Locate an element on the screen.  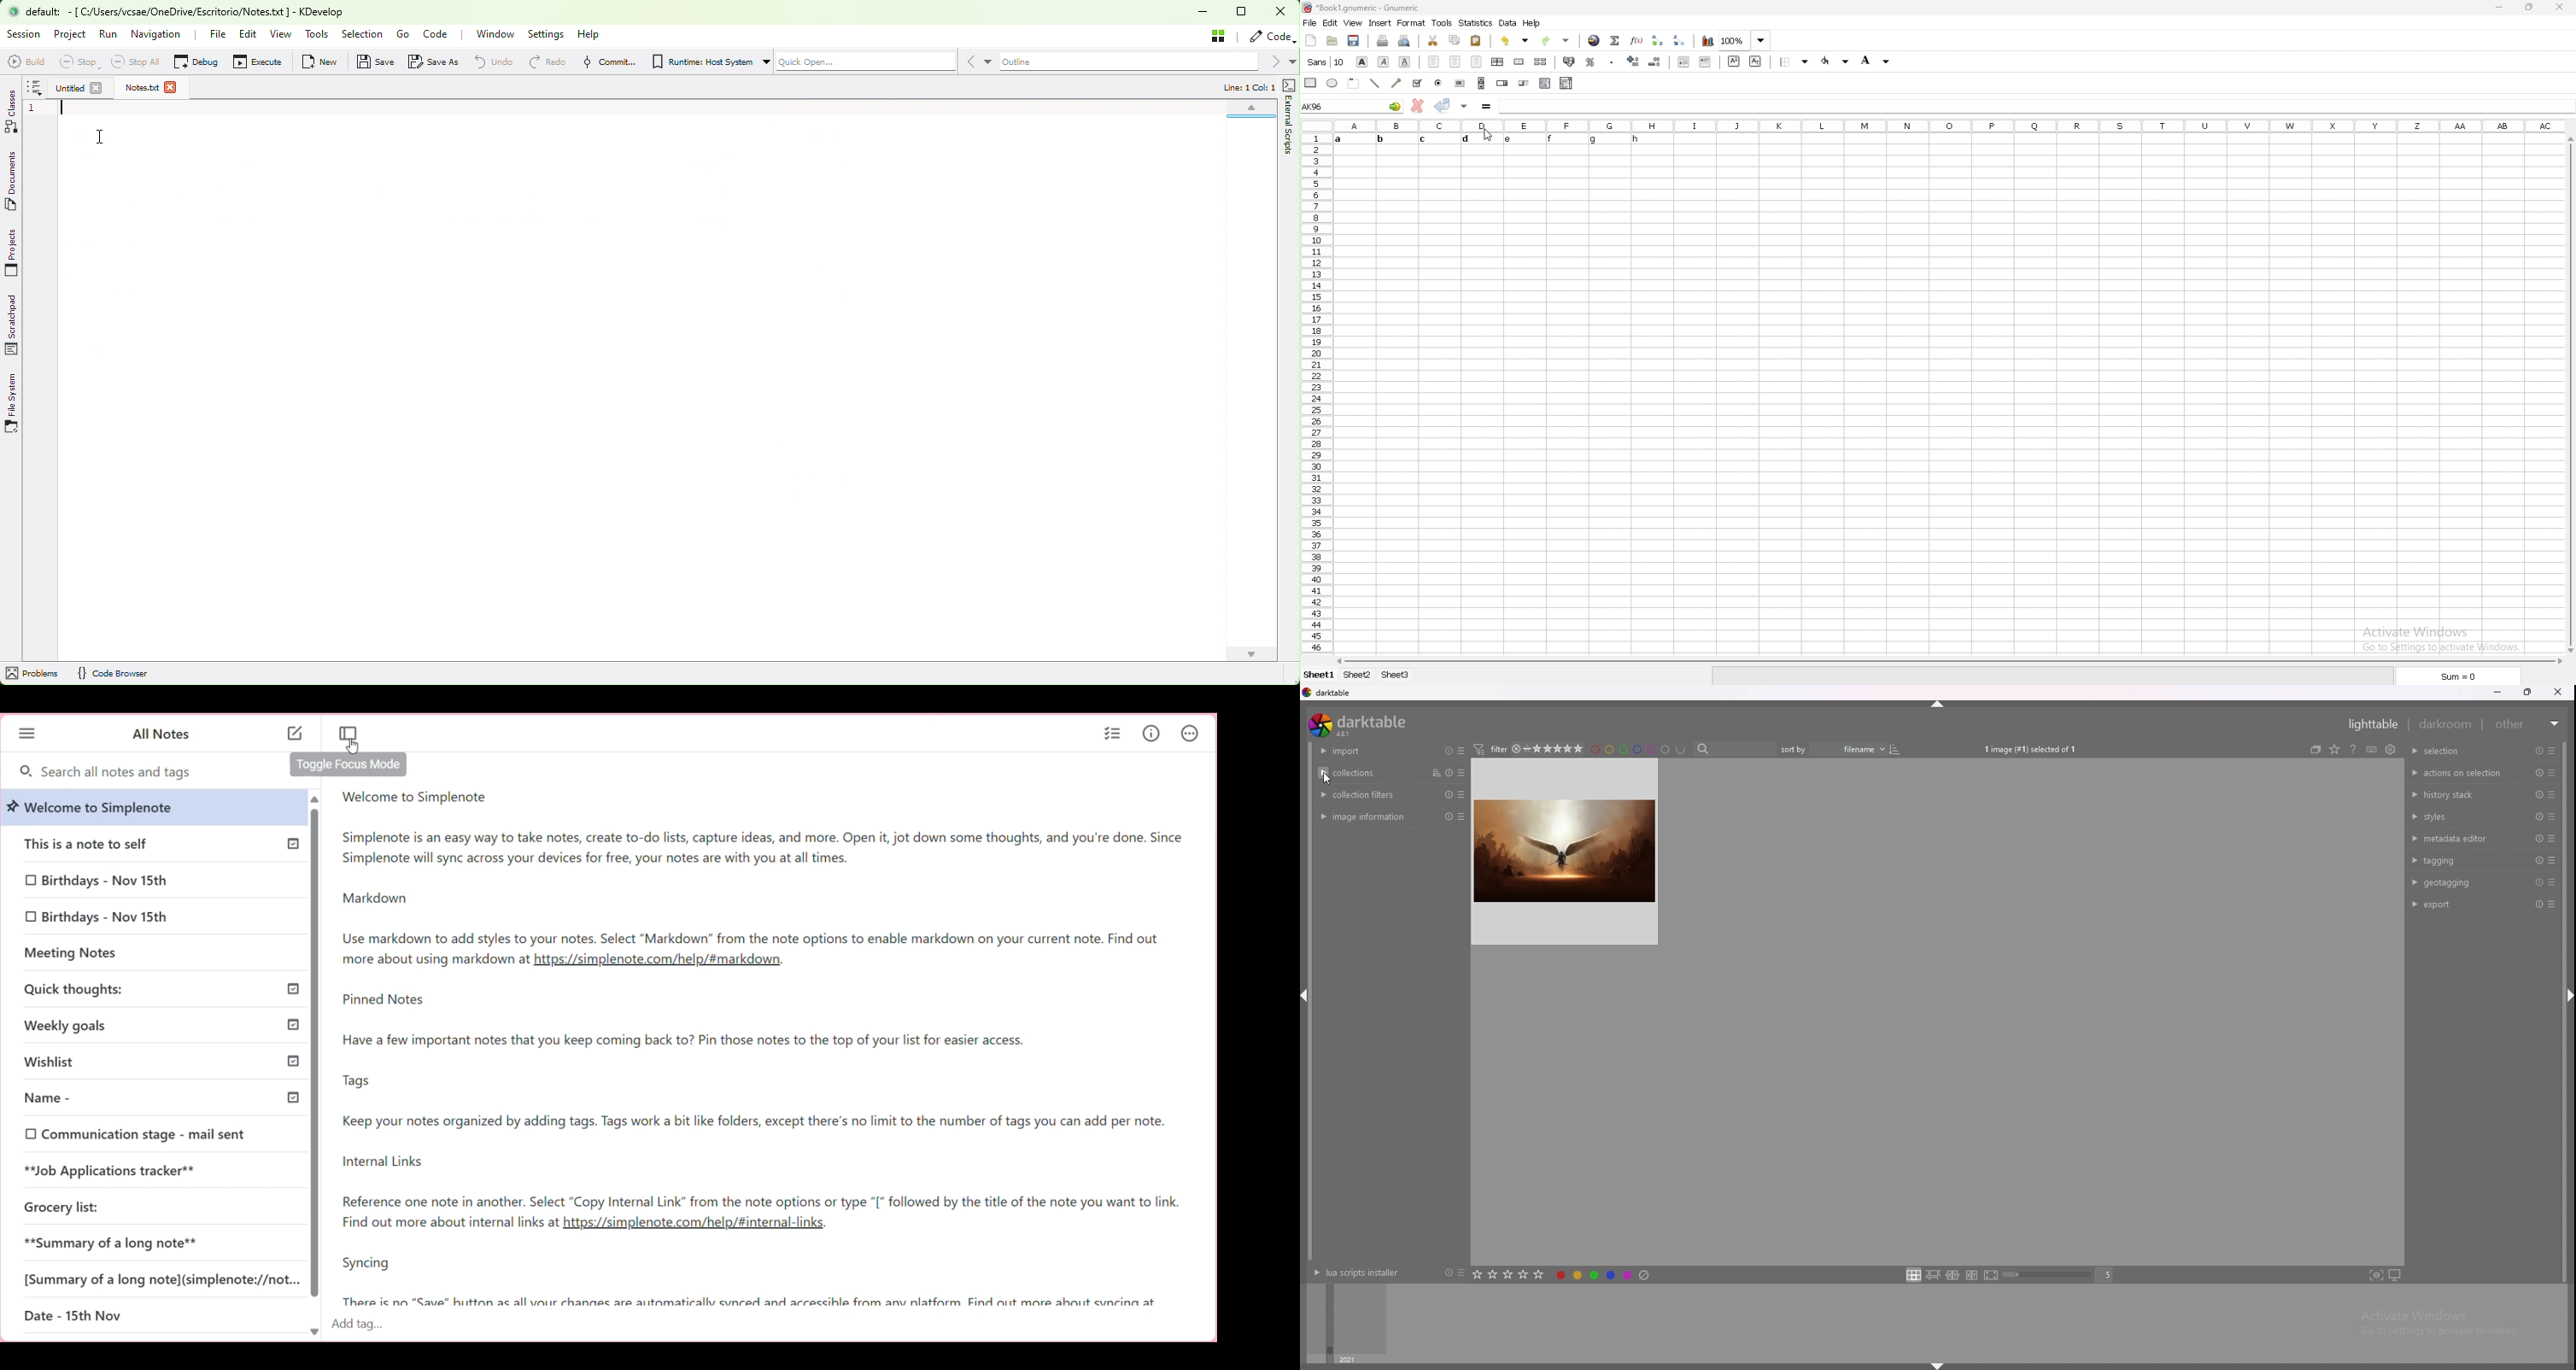
0 Communication stage - mail sent is located at coordinates (135, 1136).